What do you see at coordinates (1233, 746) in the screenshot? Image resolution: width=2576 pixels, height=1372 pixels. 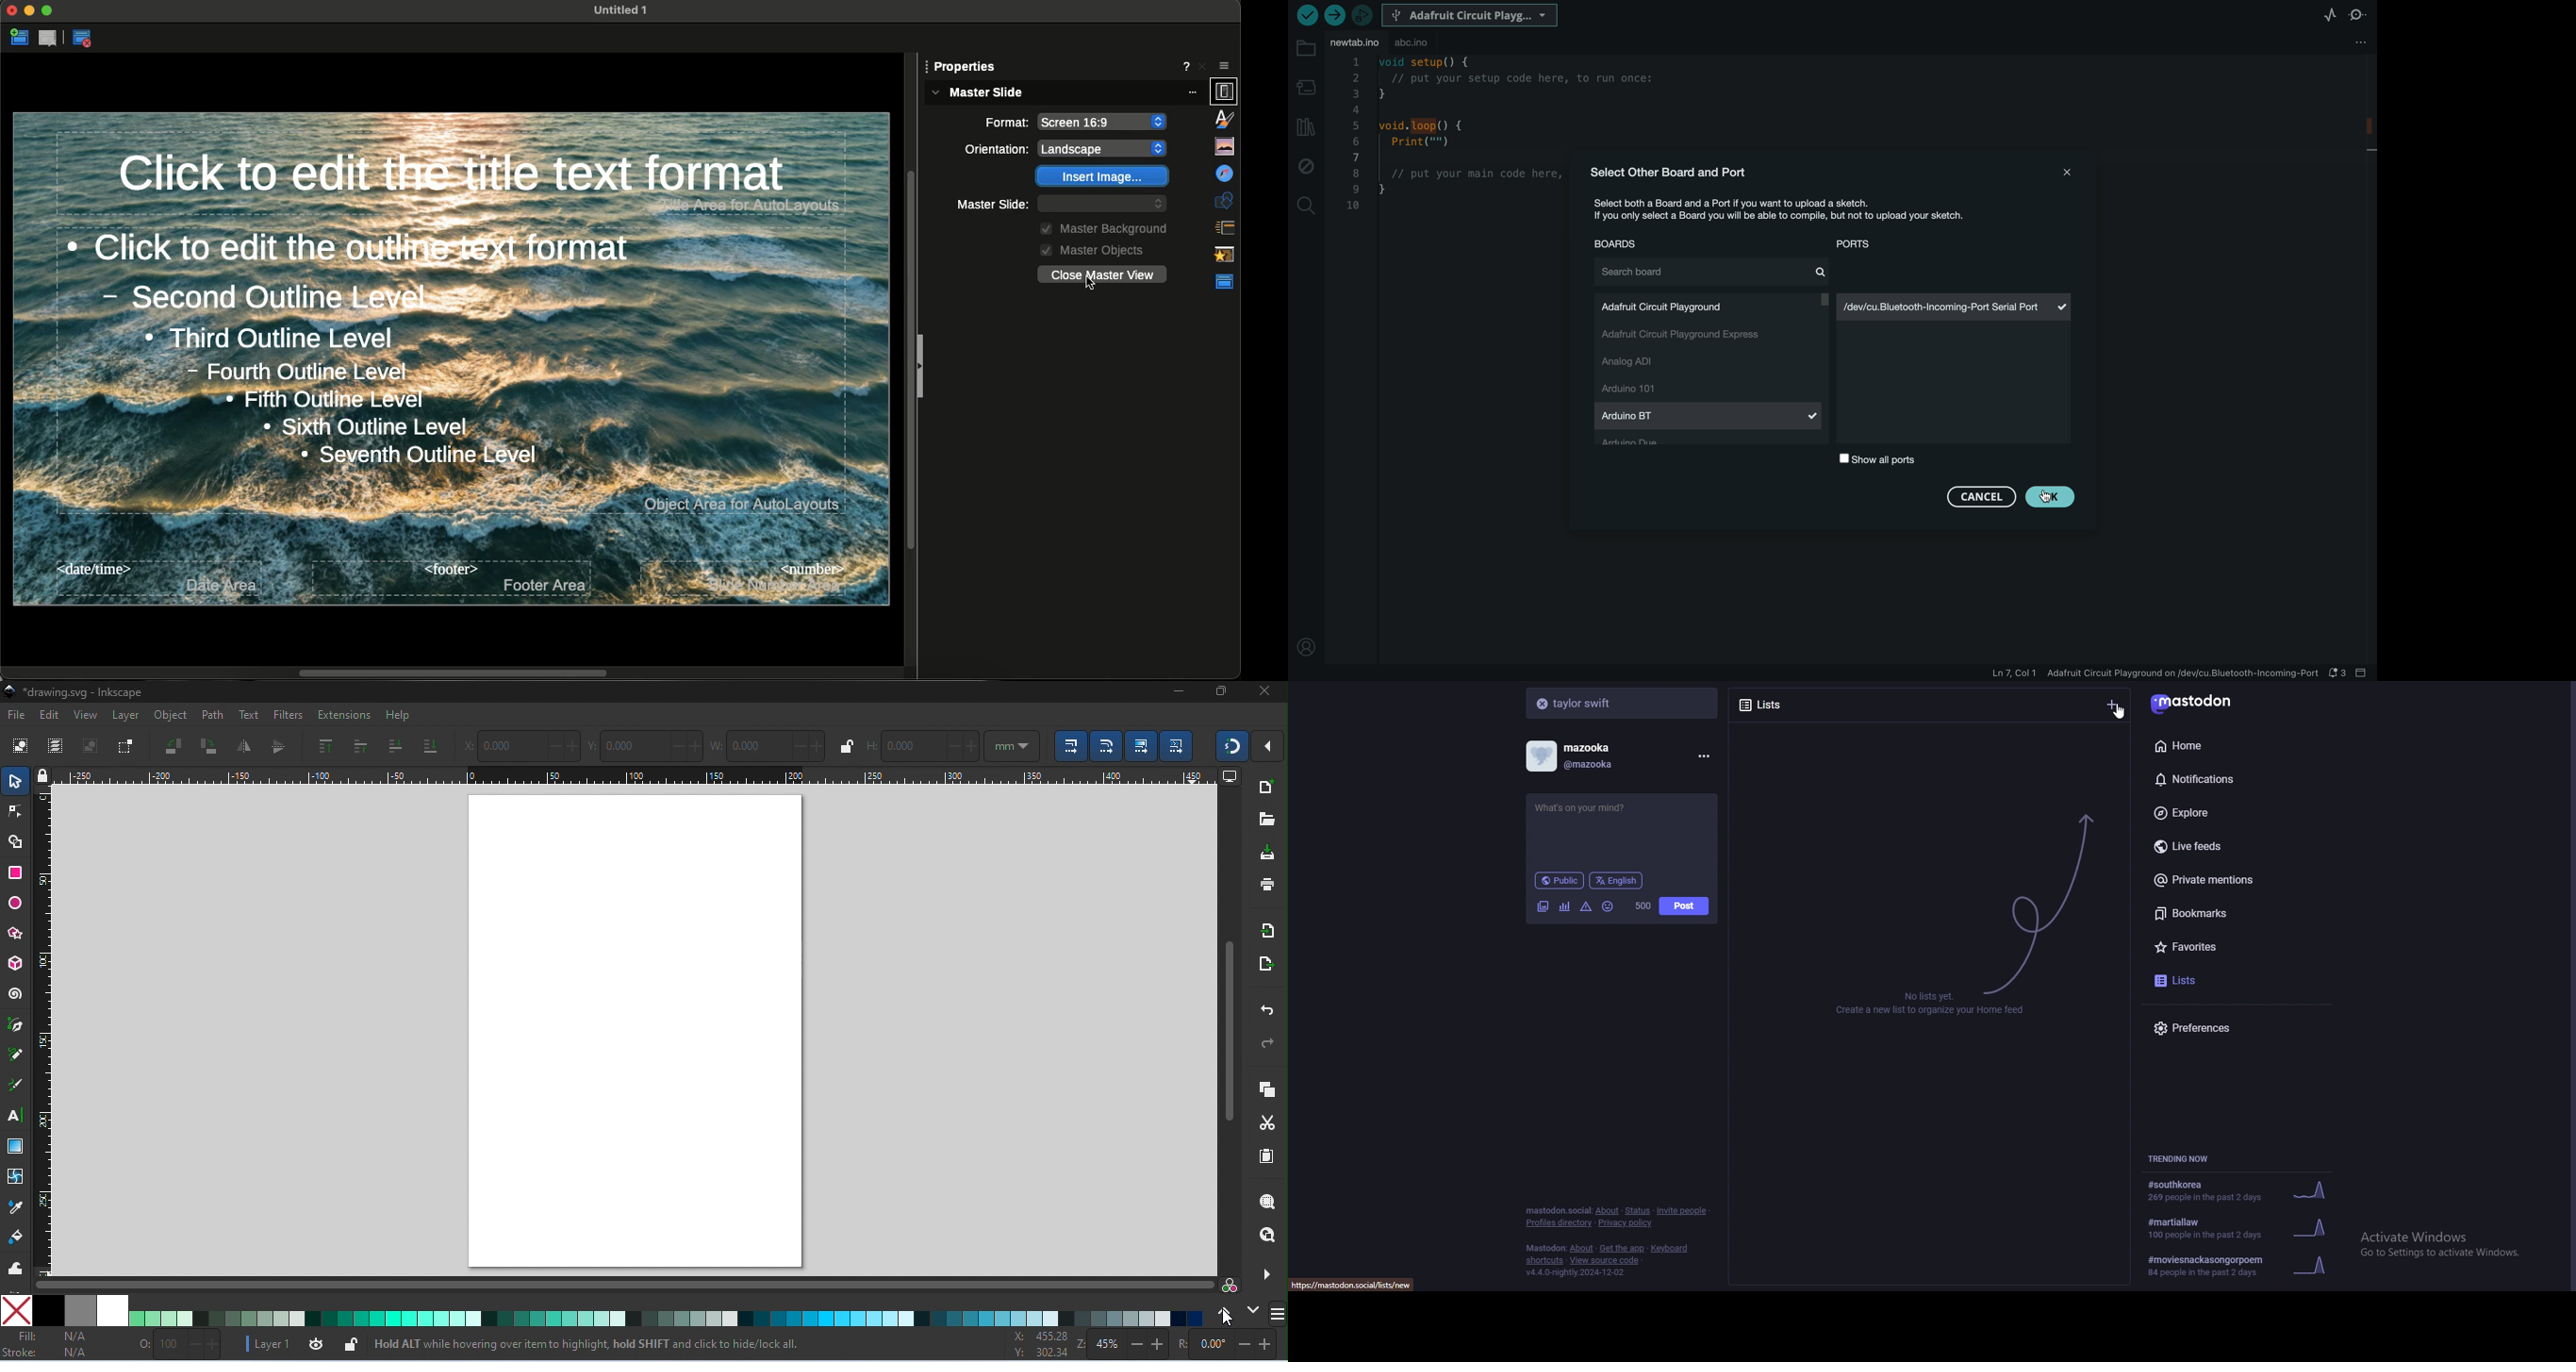 I see `snapping` at bounding box center [1233, 746].